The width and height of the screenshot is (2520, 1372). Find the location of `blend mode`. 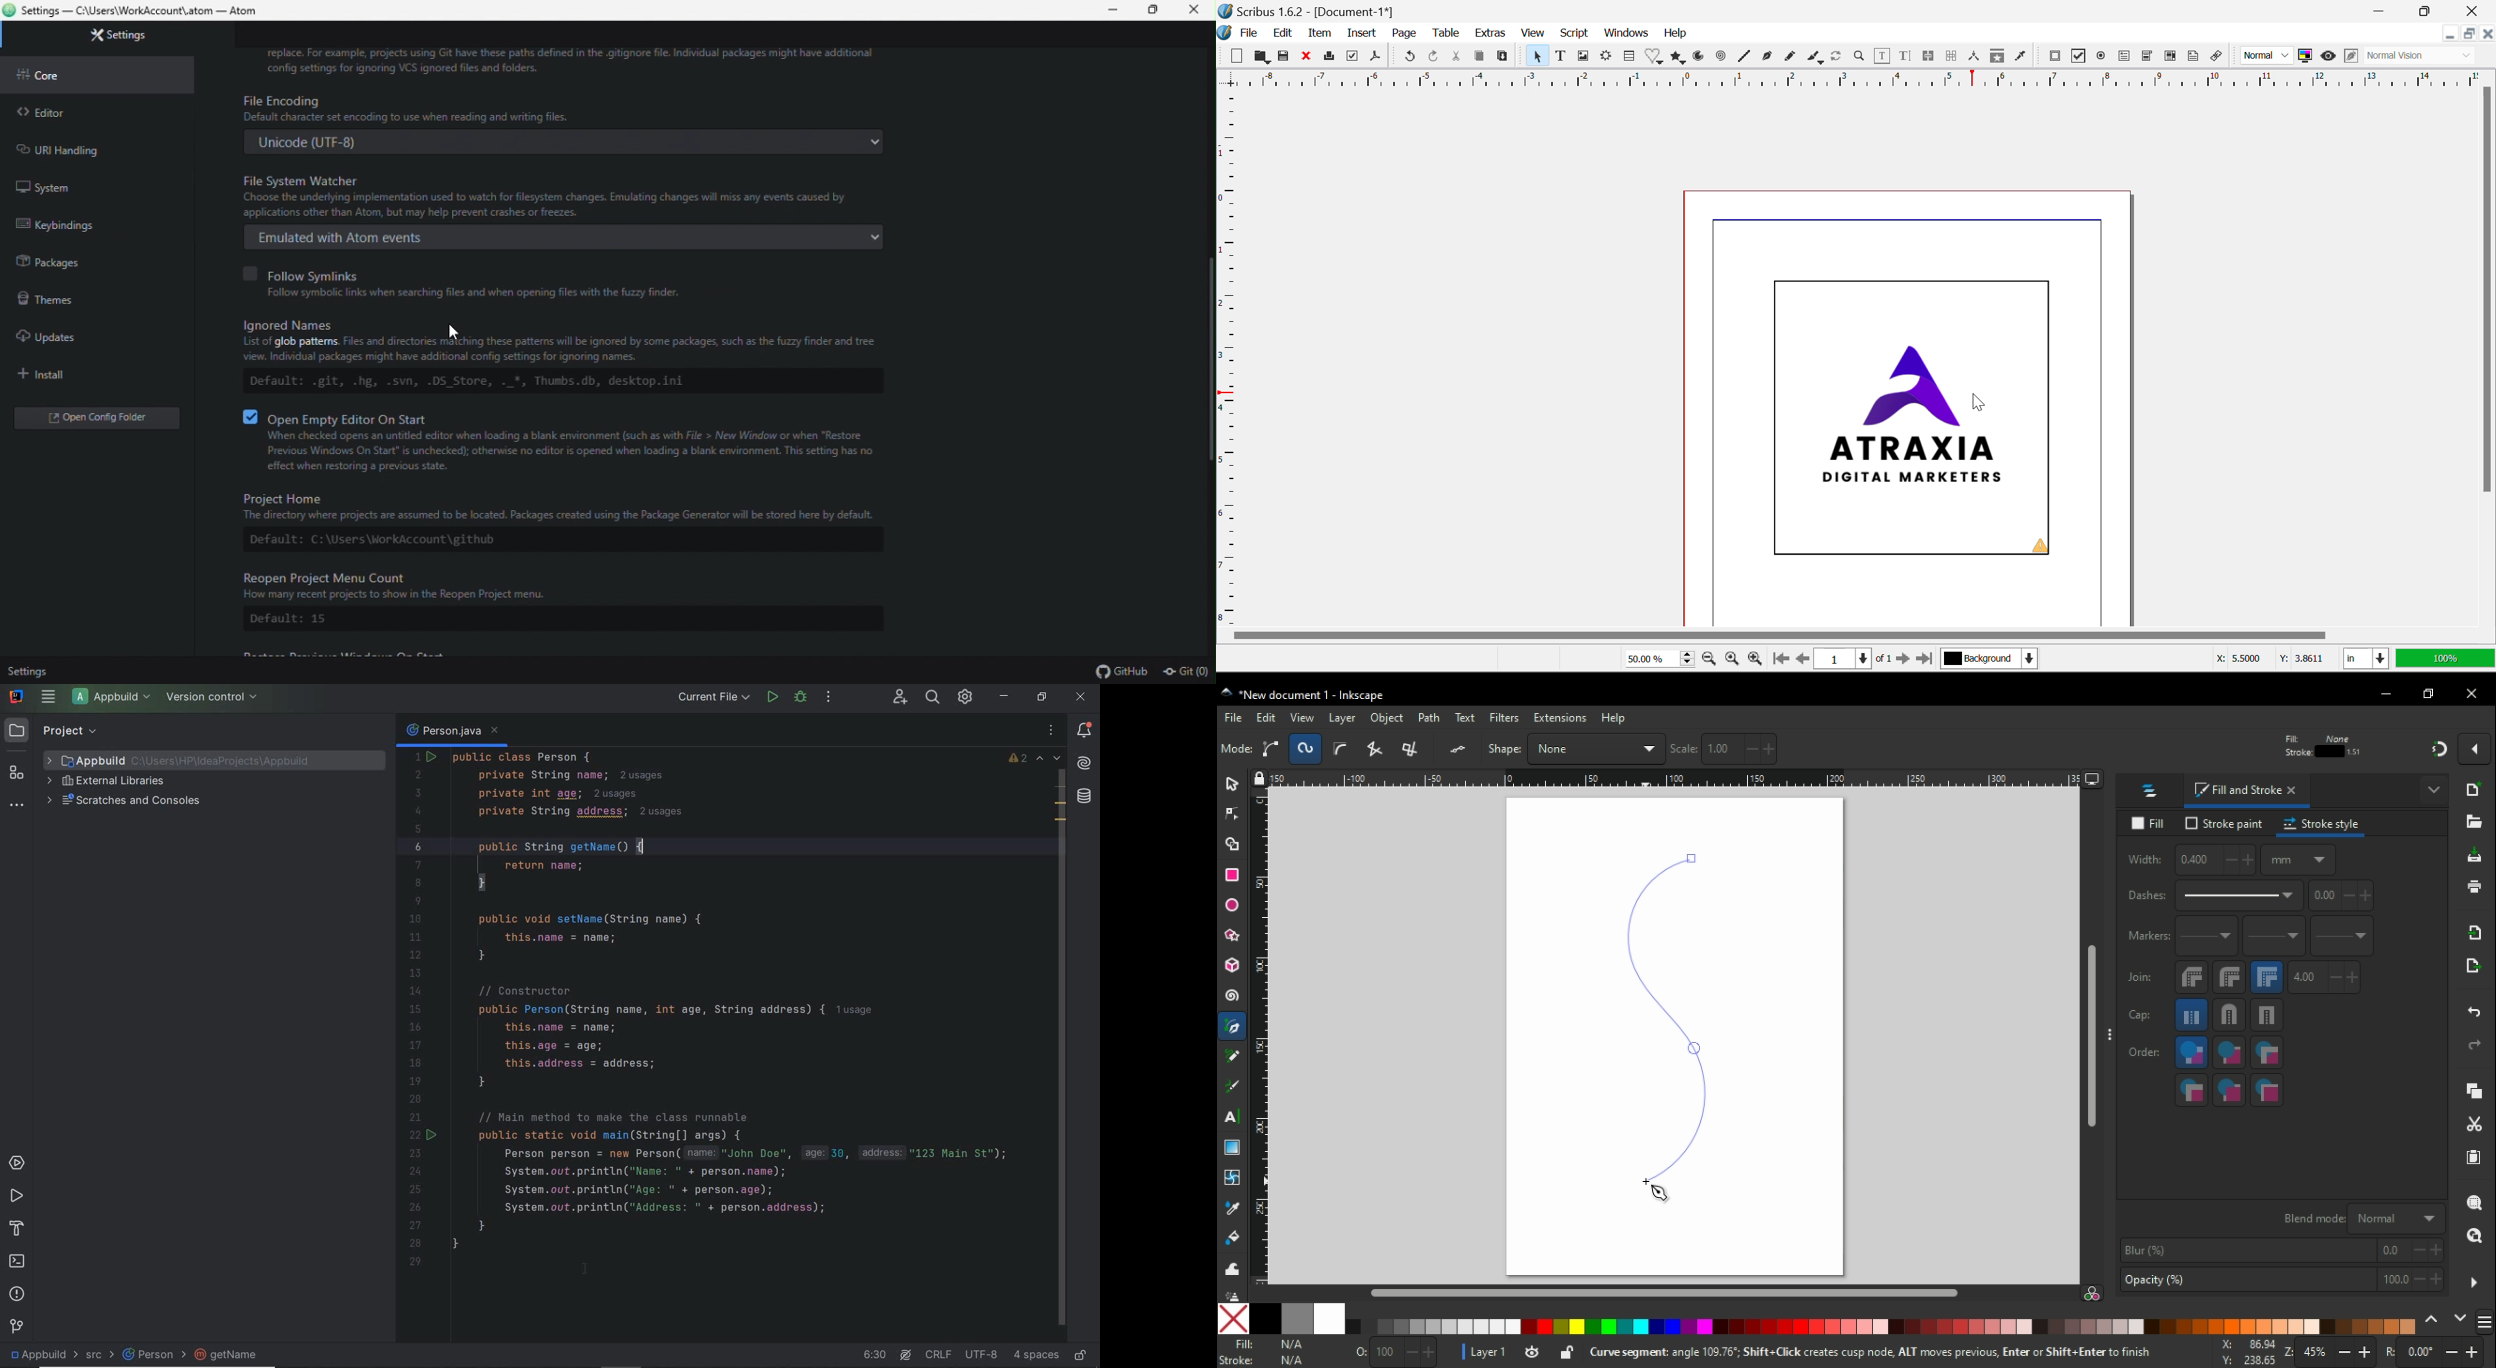

blend mode is located at coordinates (2362, 1219).